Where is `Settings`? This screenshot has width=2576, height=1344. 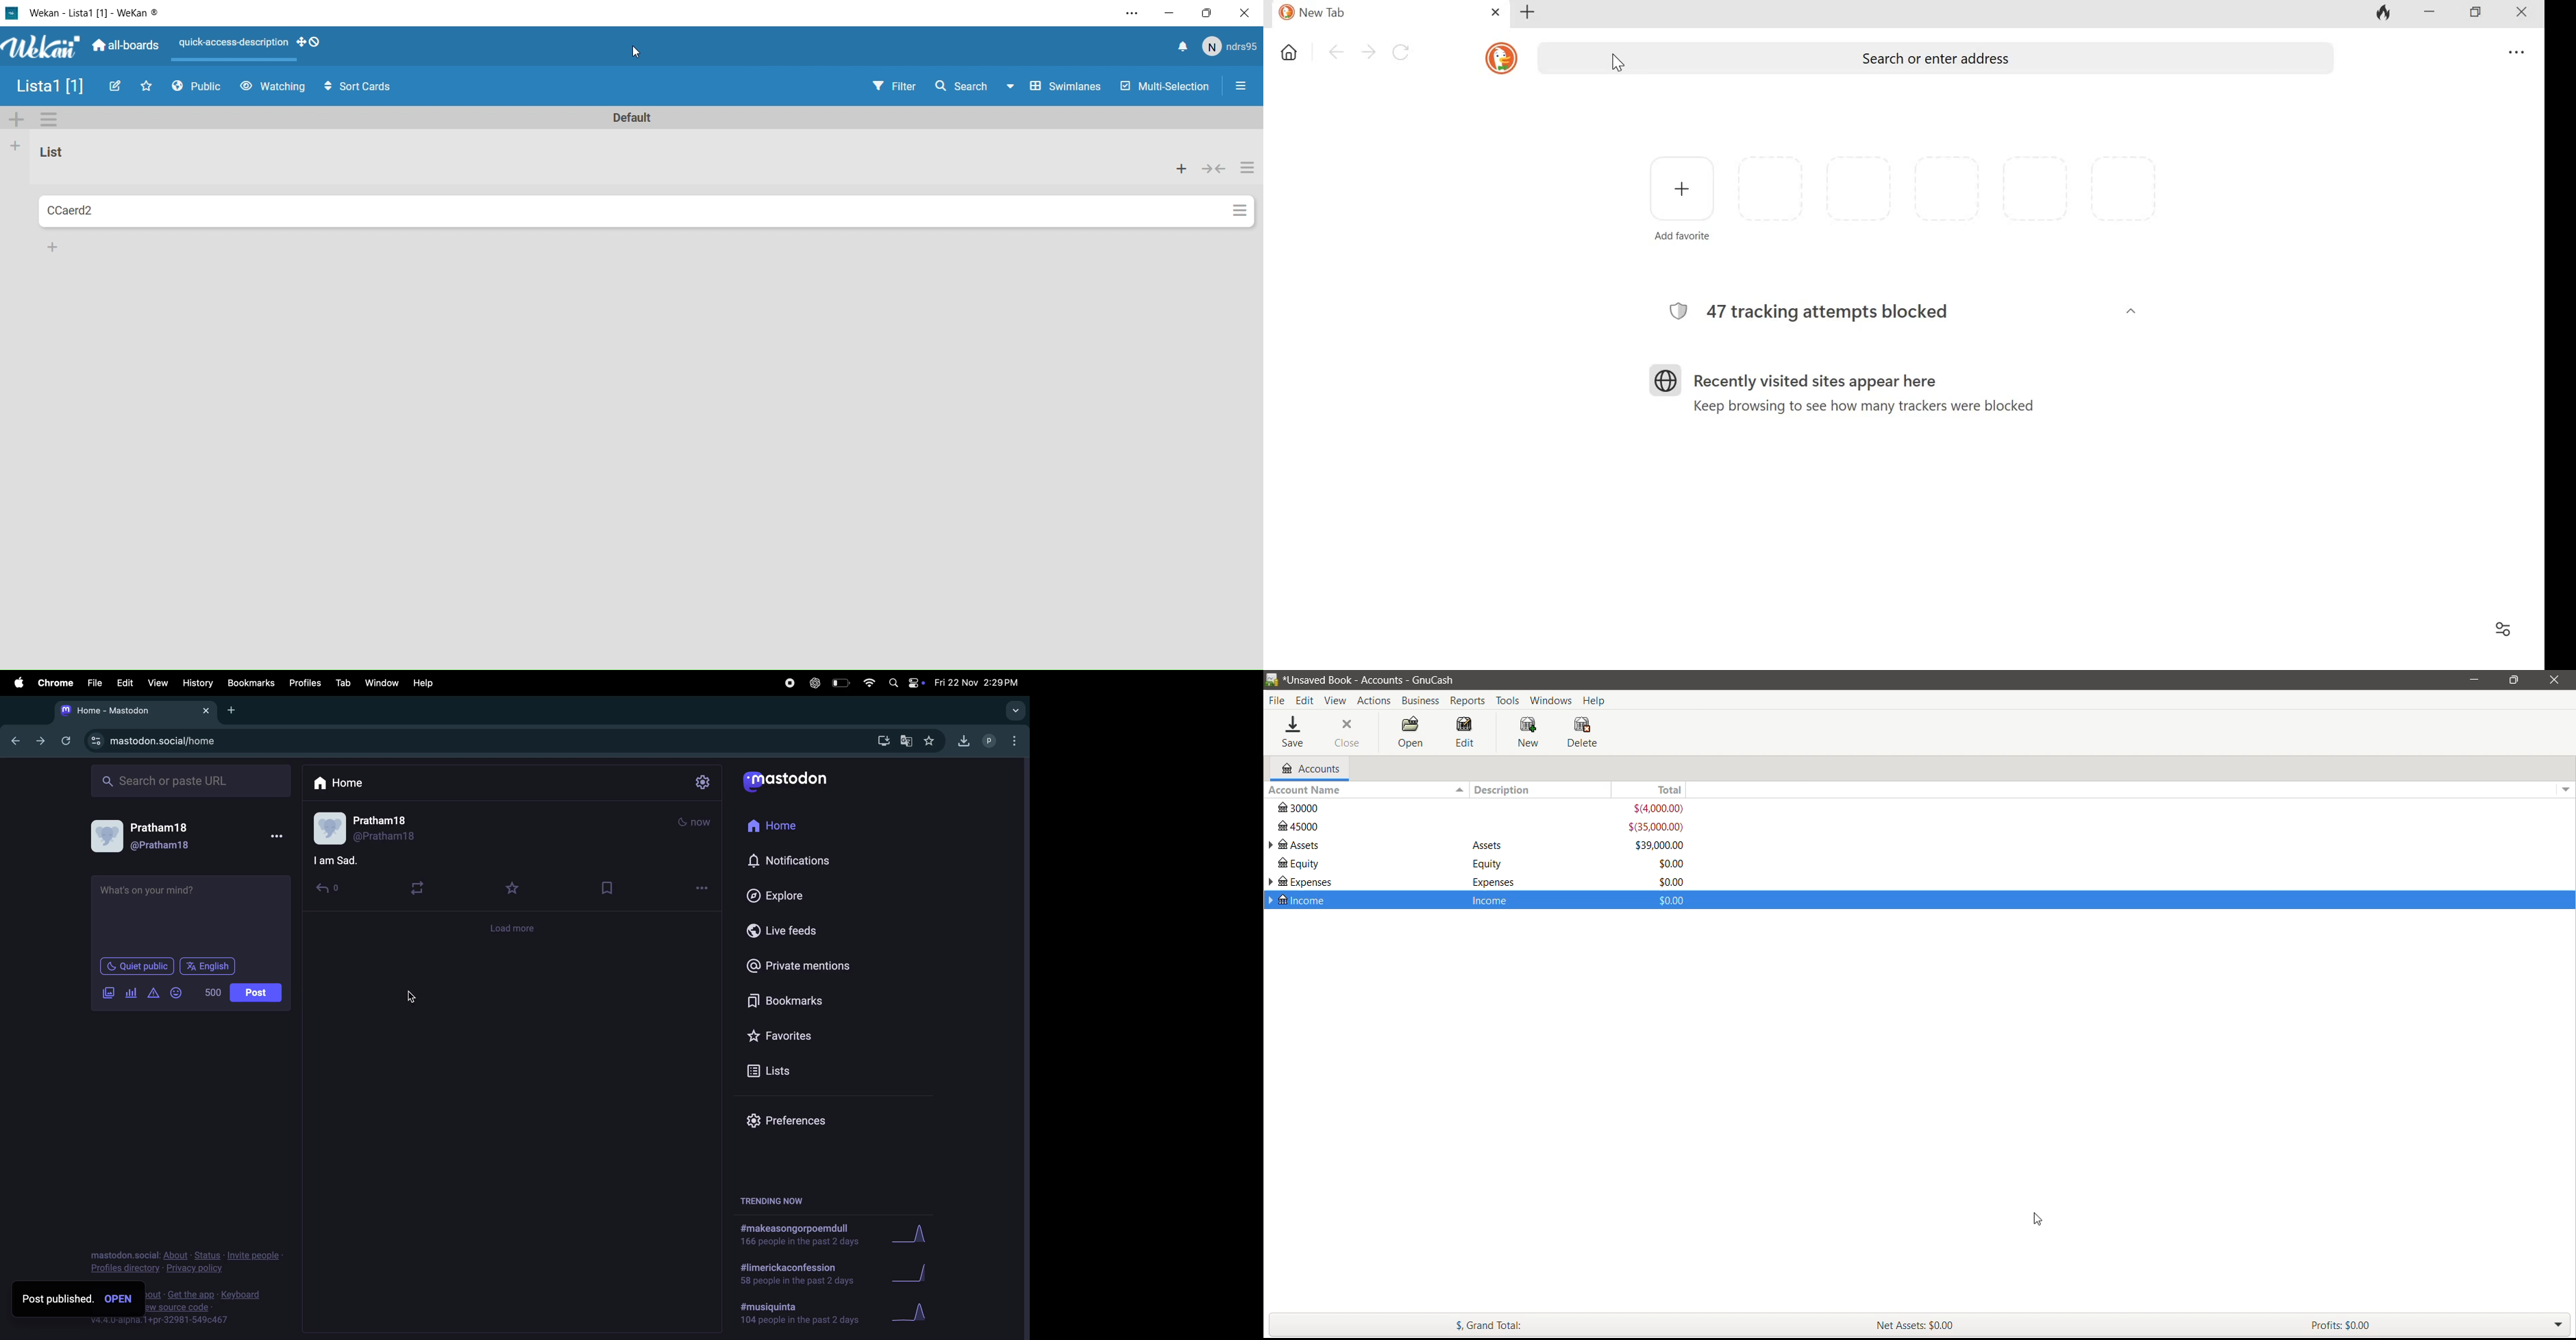 Settings is located at coordinates (1239, 207).